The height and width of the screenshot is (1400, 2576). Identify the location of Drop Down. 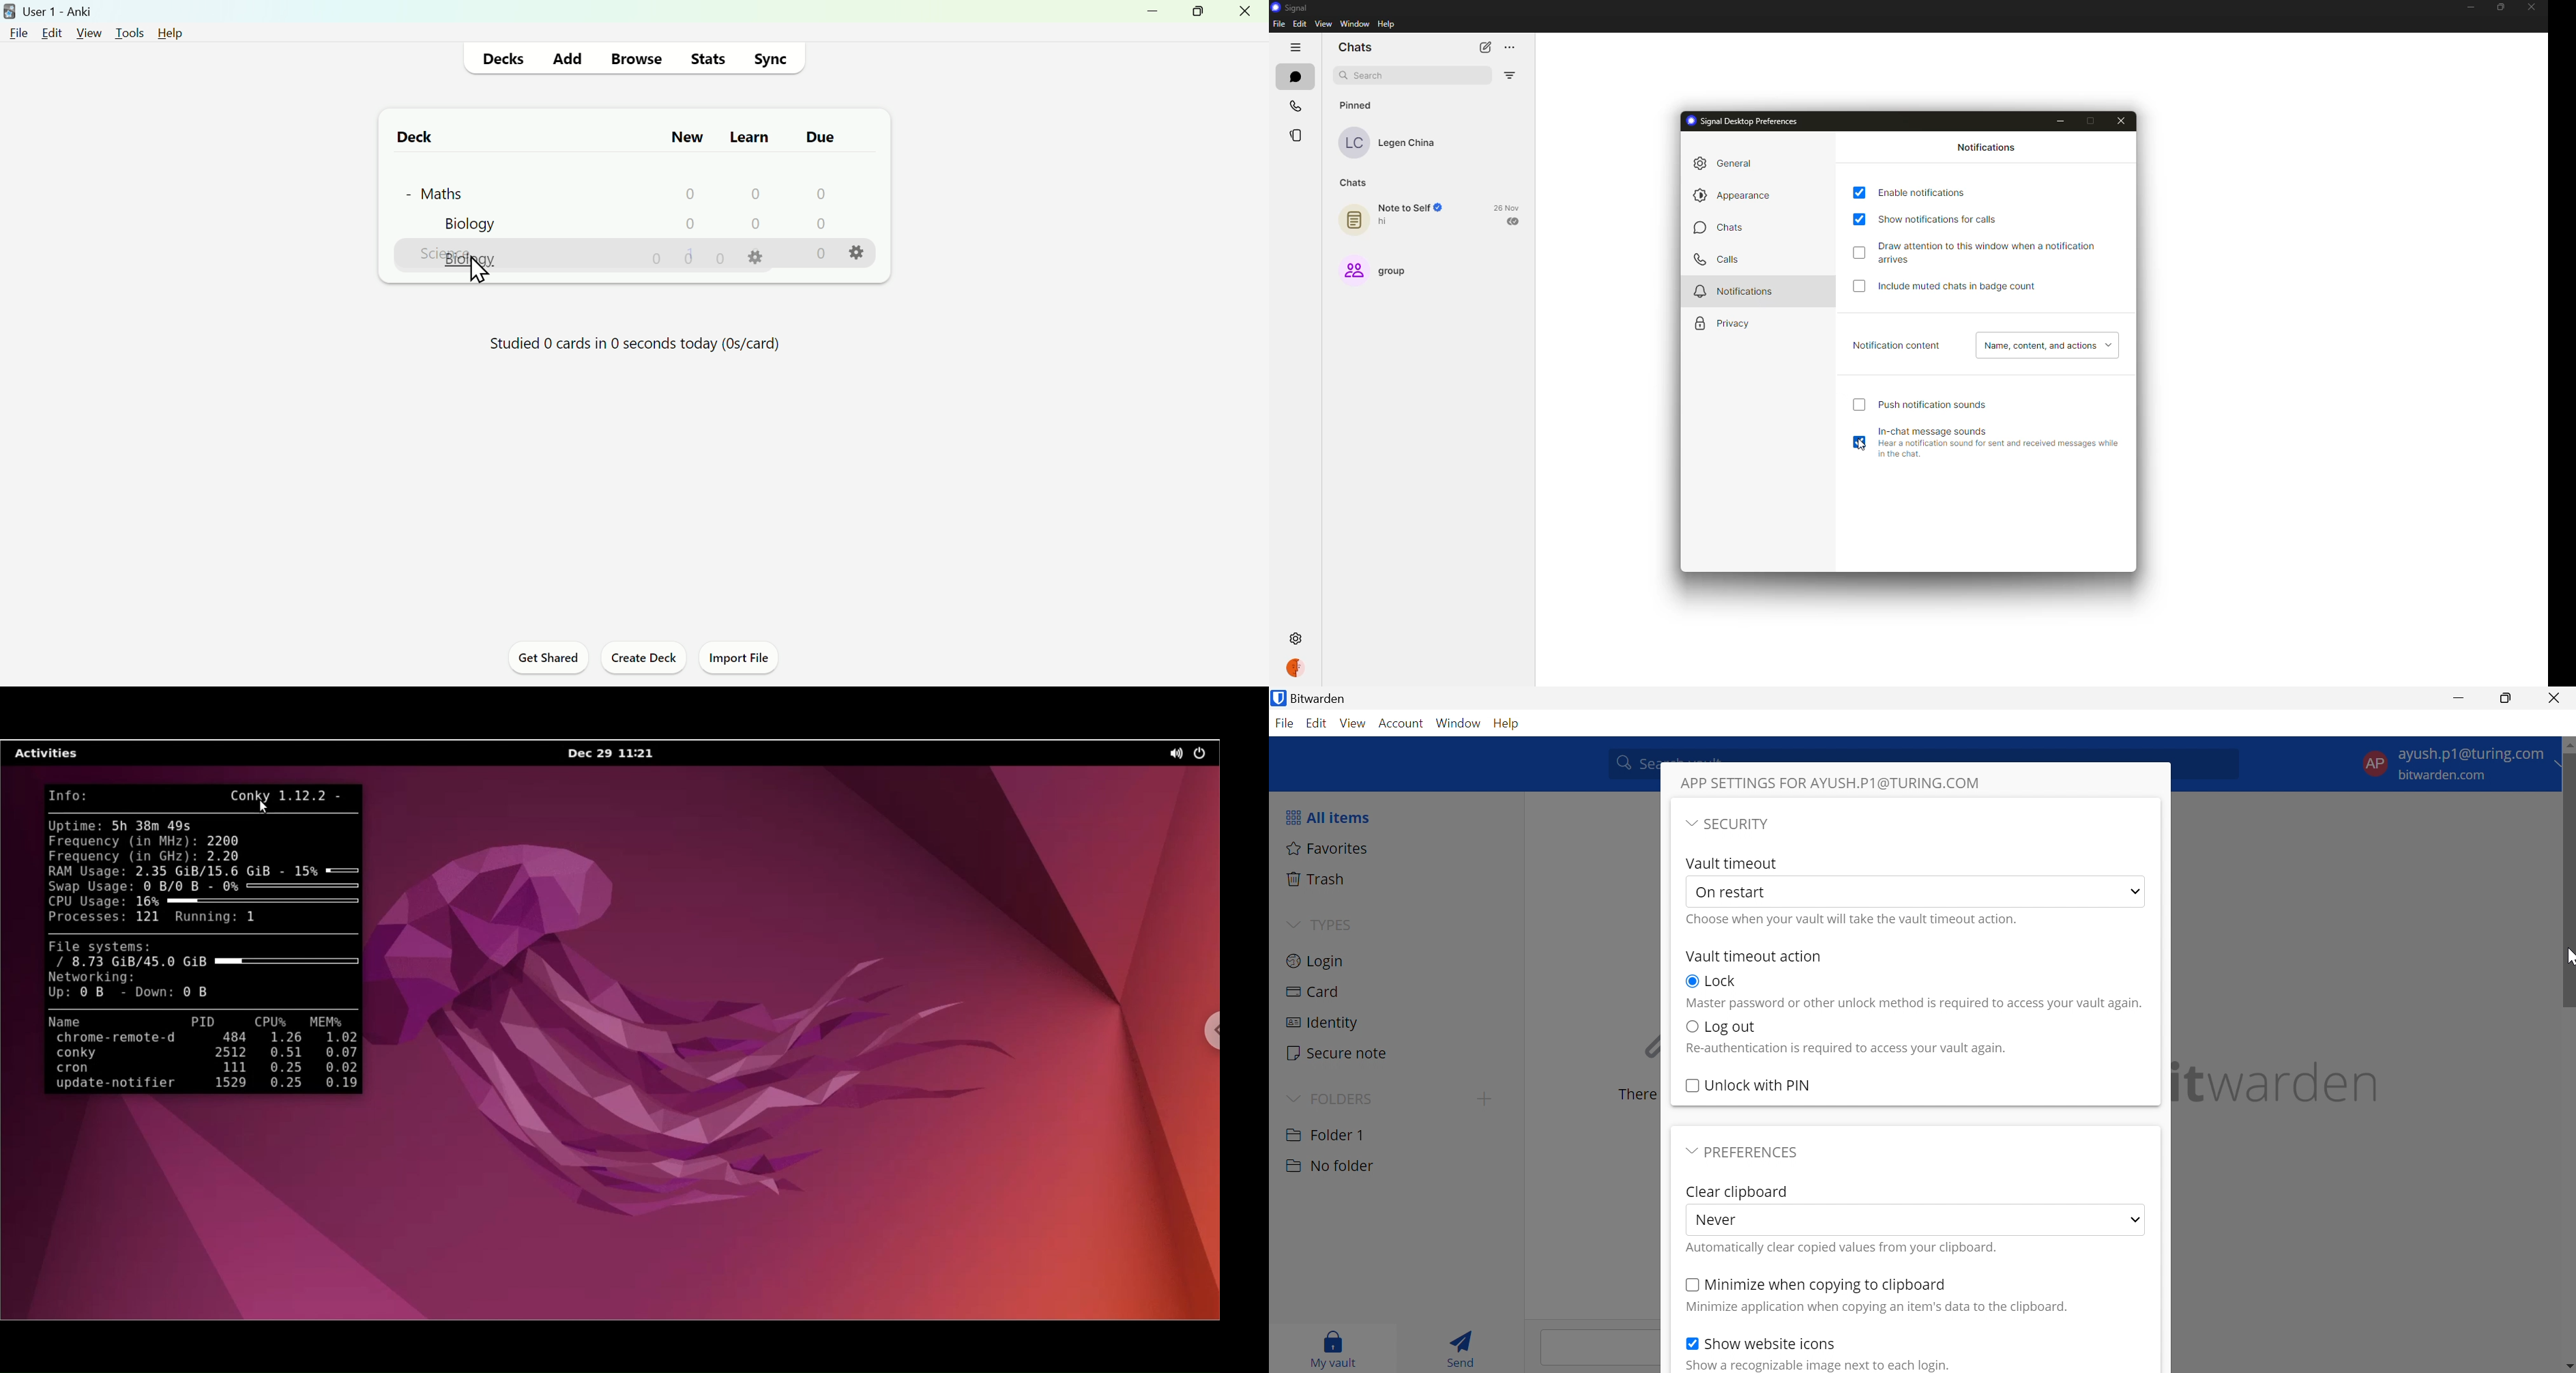
(1293, 923).